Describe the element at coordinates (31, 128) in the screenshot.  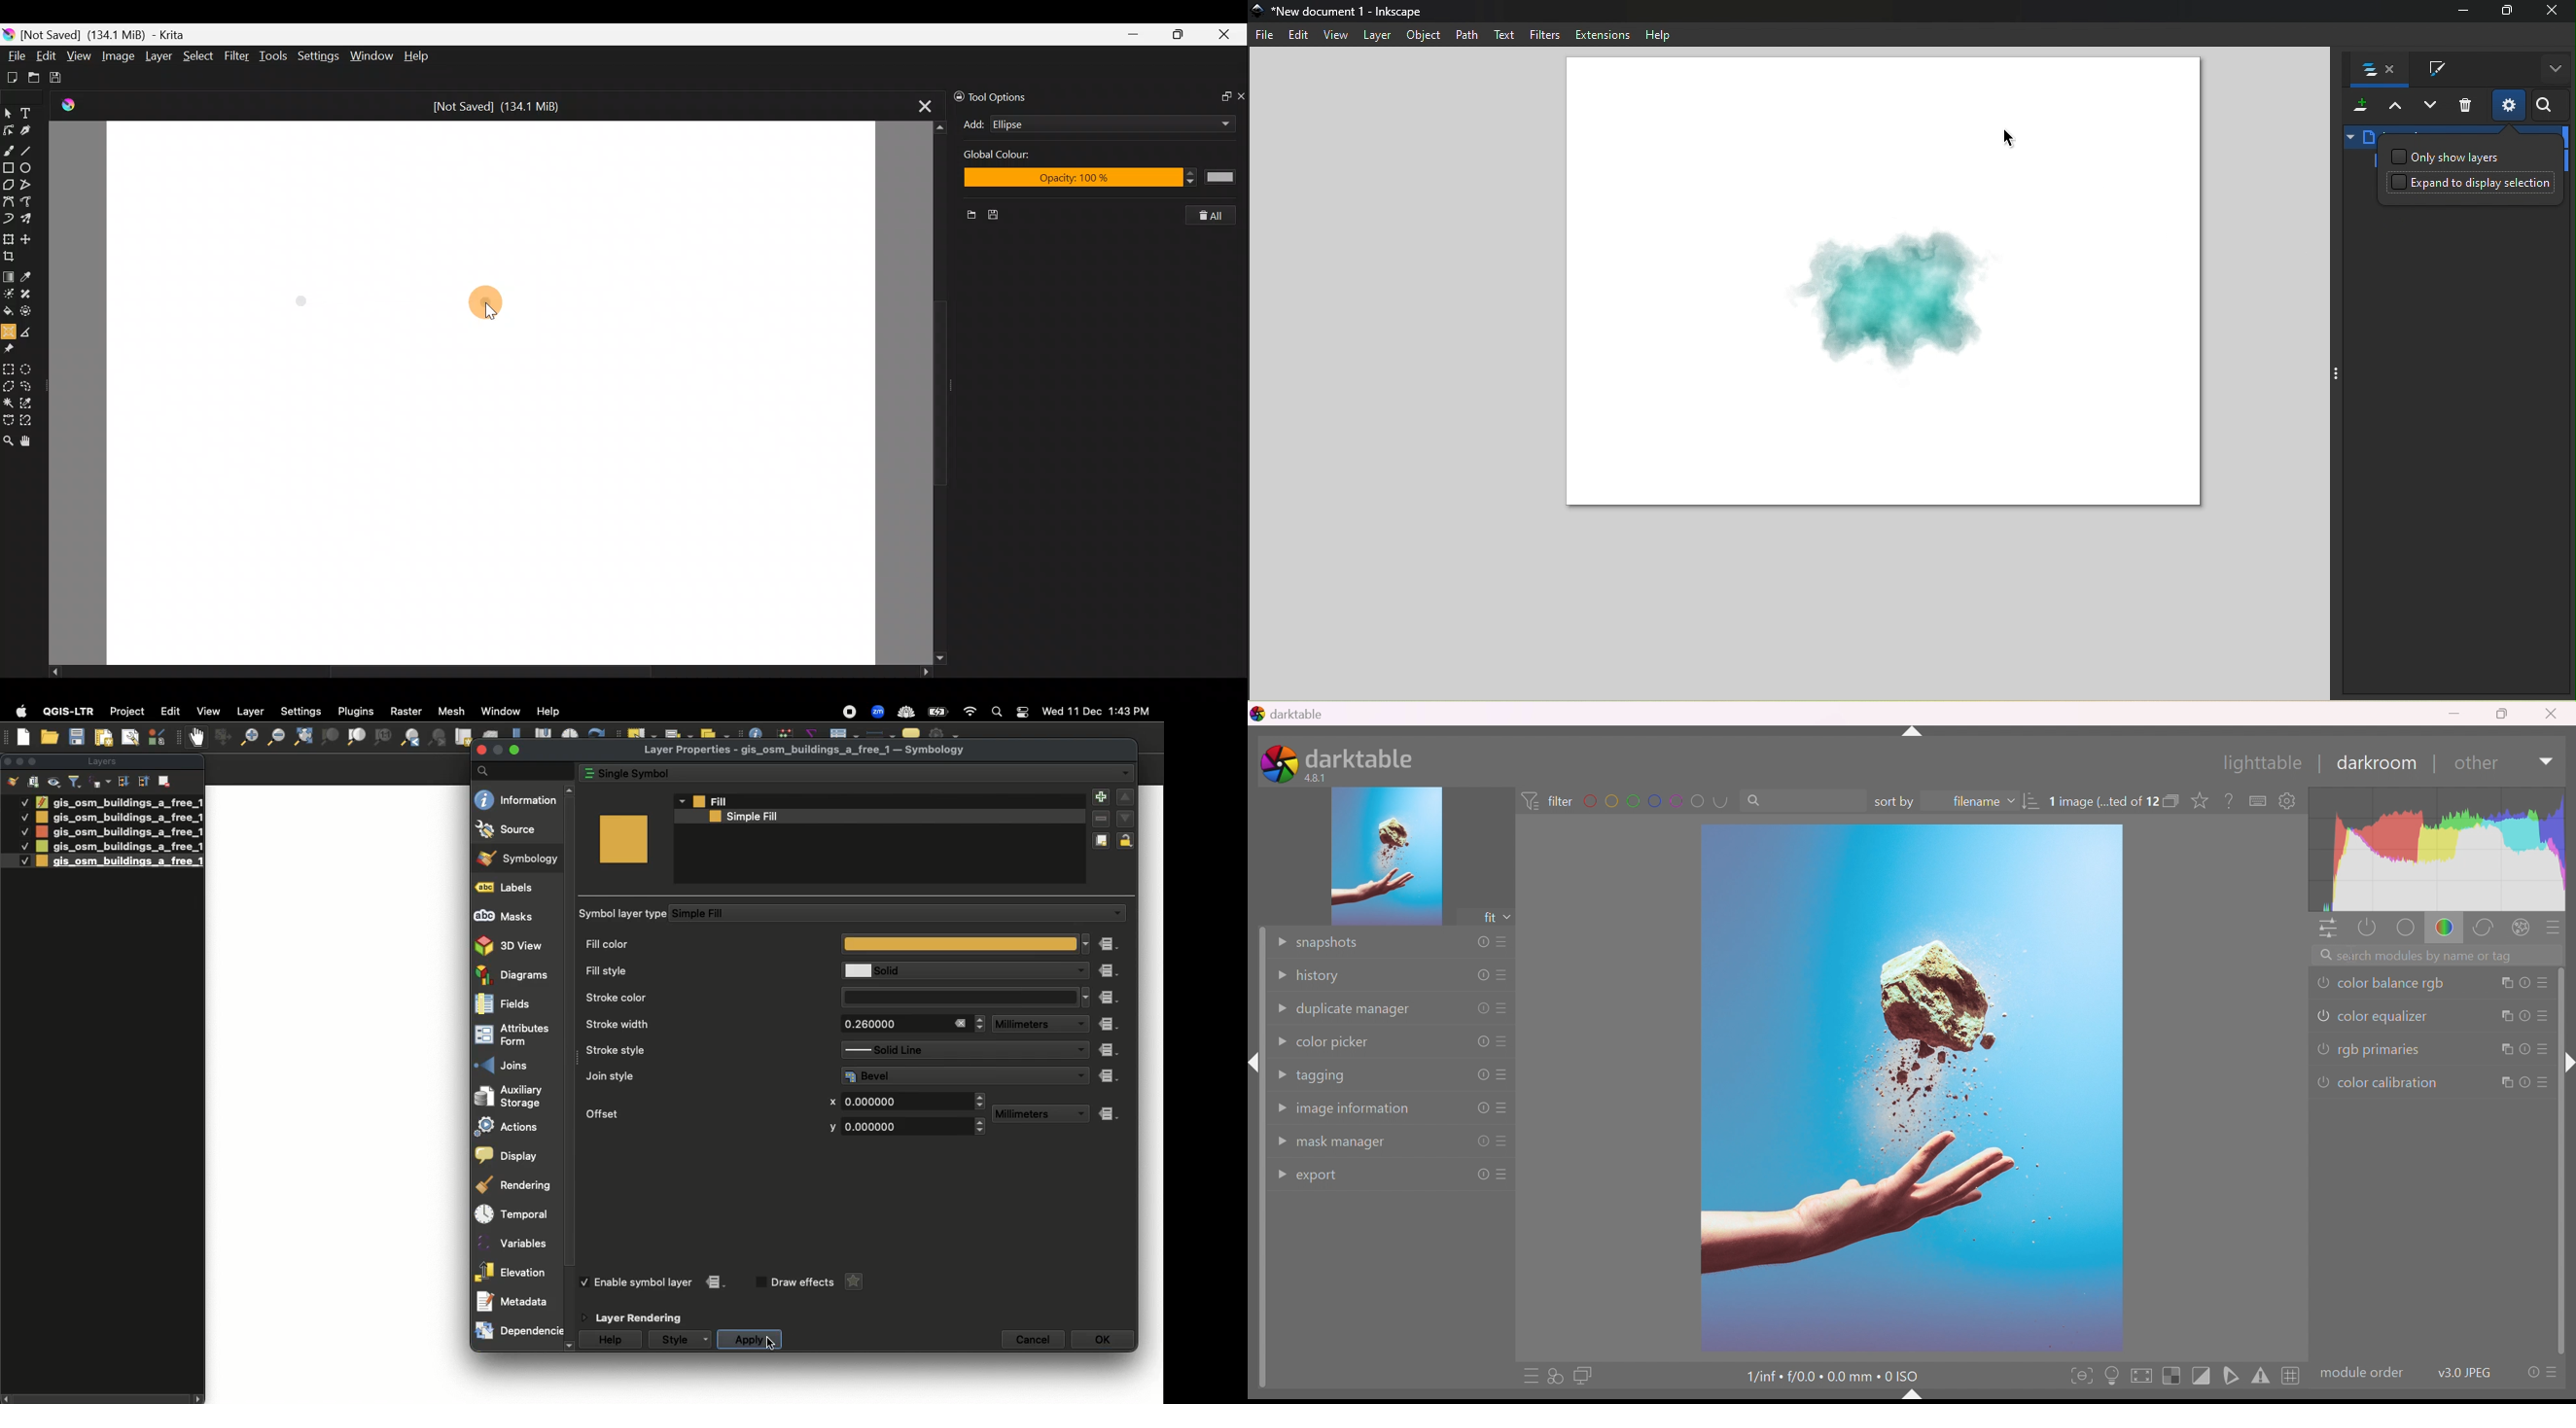
I see `Calligraphy` at that location.